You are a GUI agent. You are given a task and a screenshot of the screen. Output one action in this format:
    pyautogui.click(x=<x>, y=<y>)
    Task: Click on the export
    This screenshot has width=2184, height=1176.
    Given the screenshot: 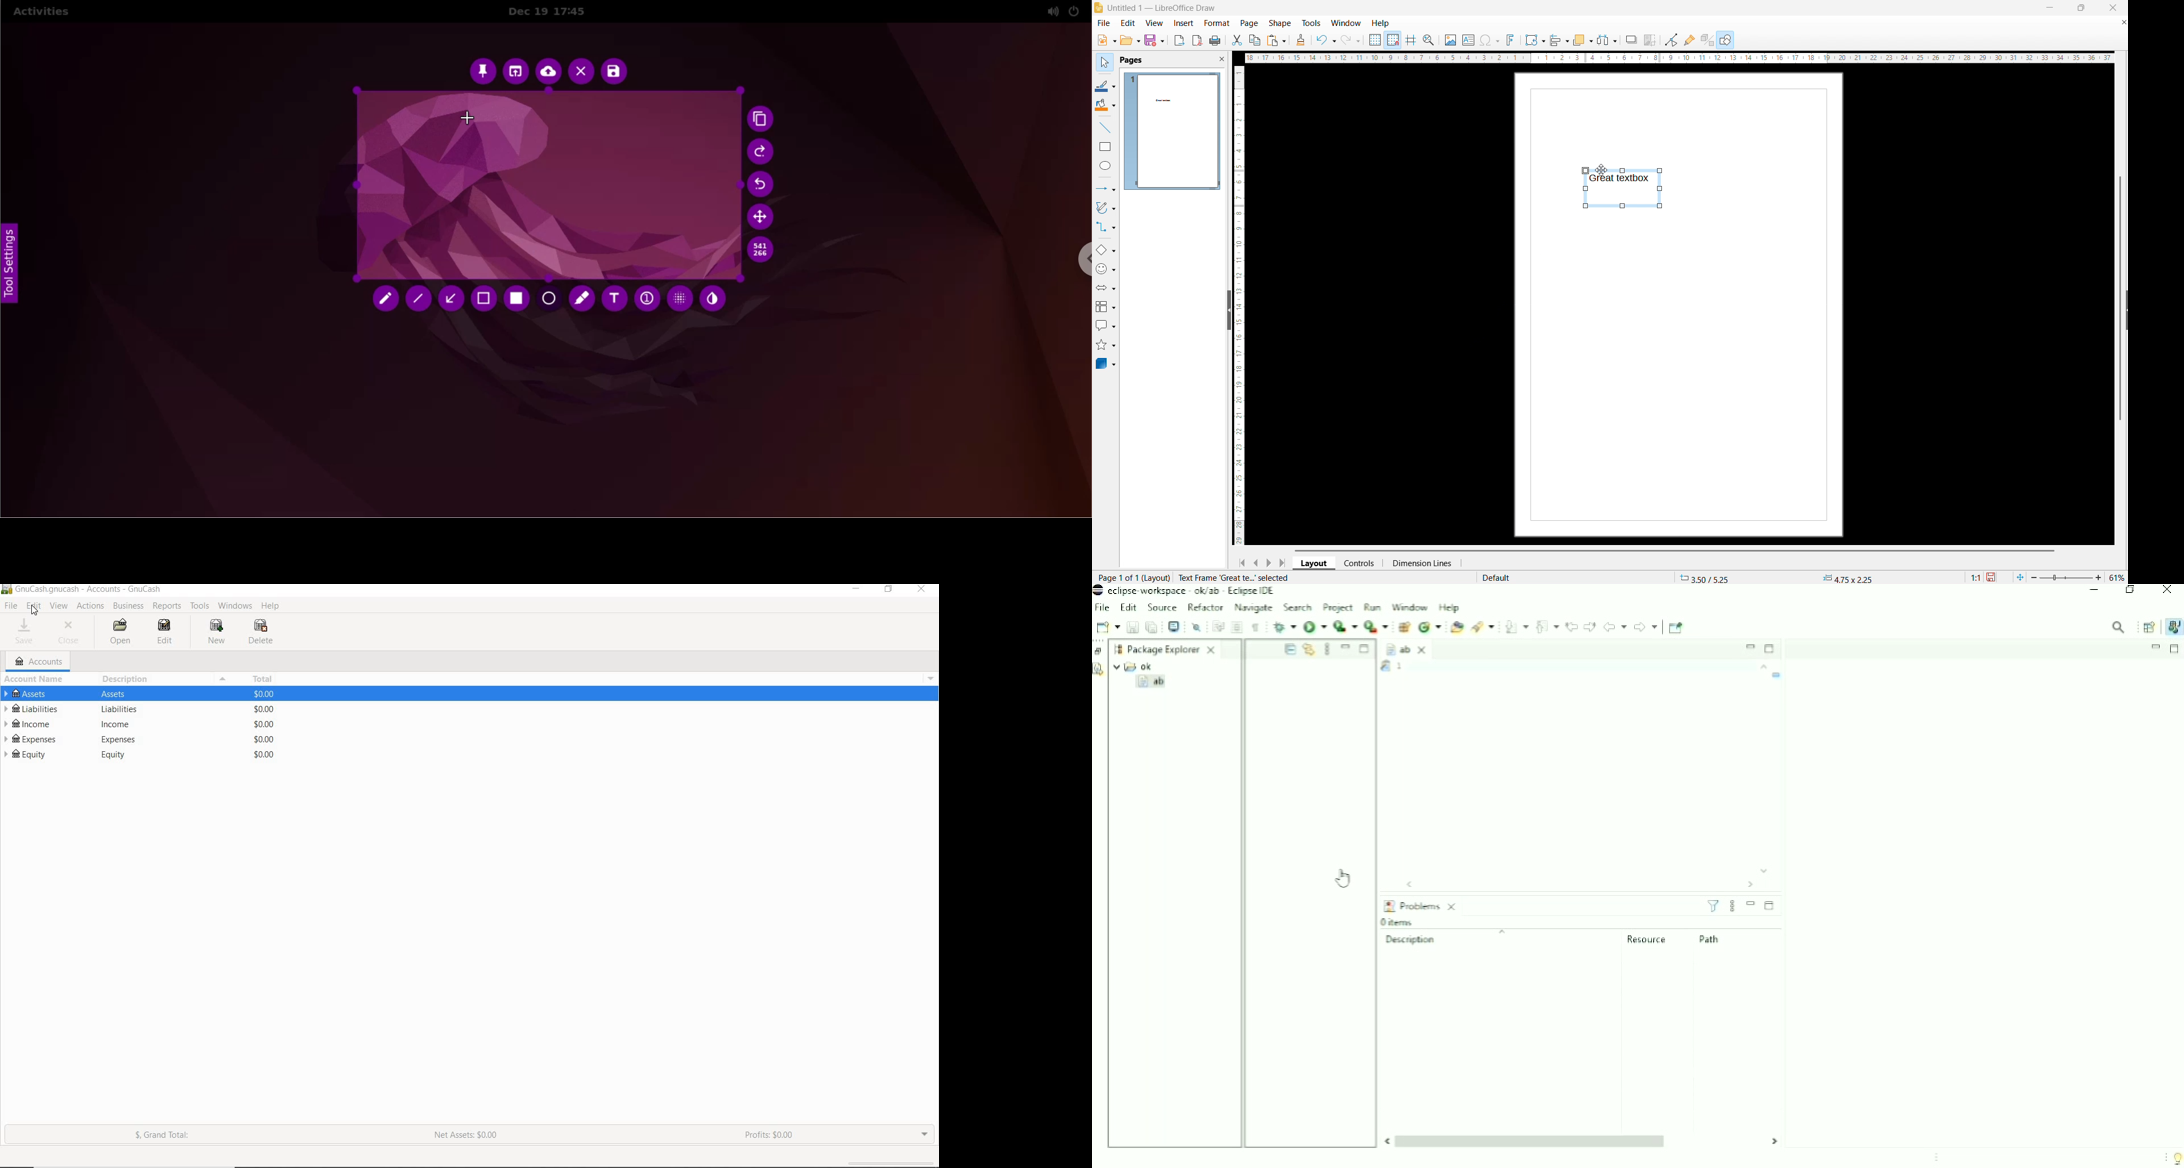 What is the action you would take?
    pyautogui.click(x=1180, y=40)
    